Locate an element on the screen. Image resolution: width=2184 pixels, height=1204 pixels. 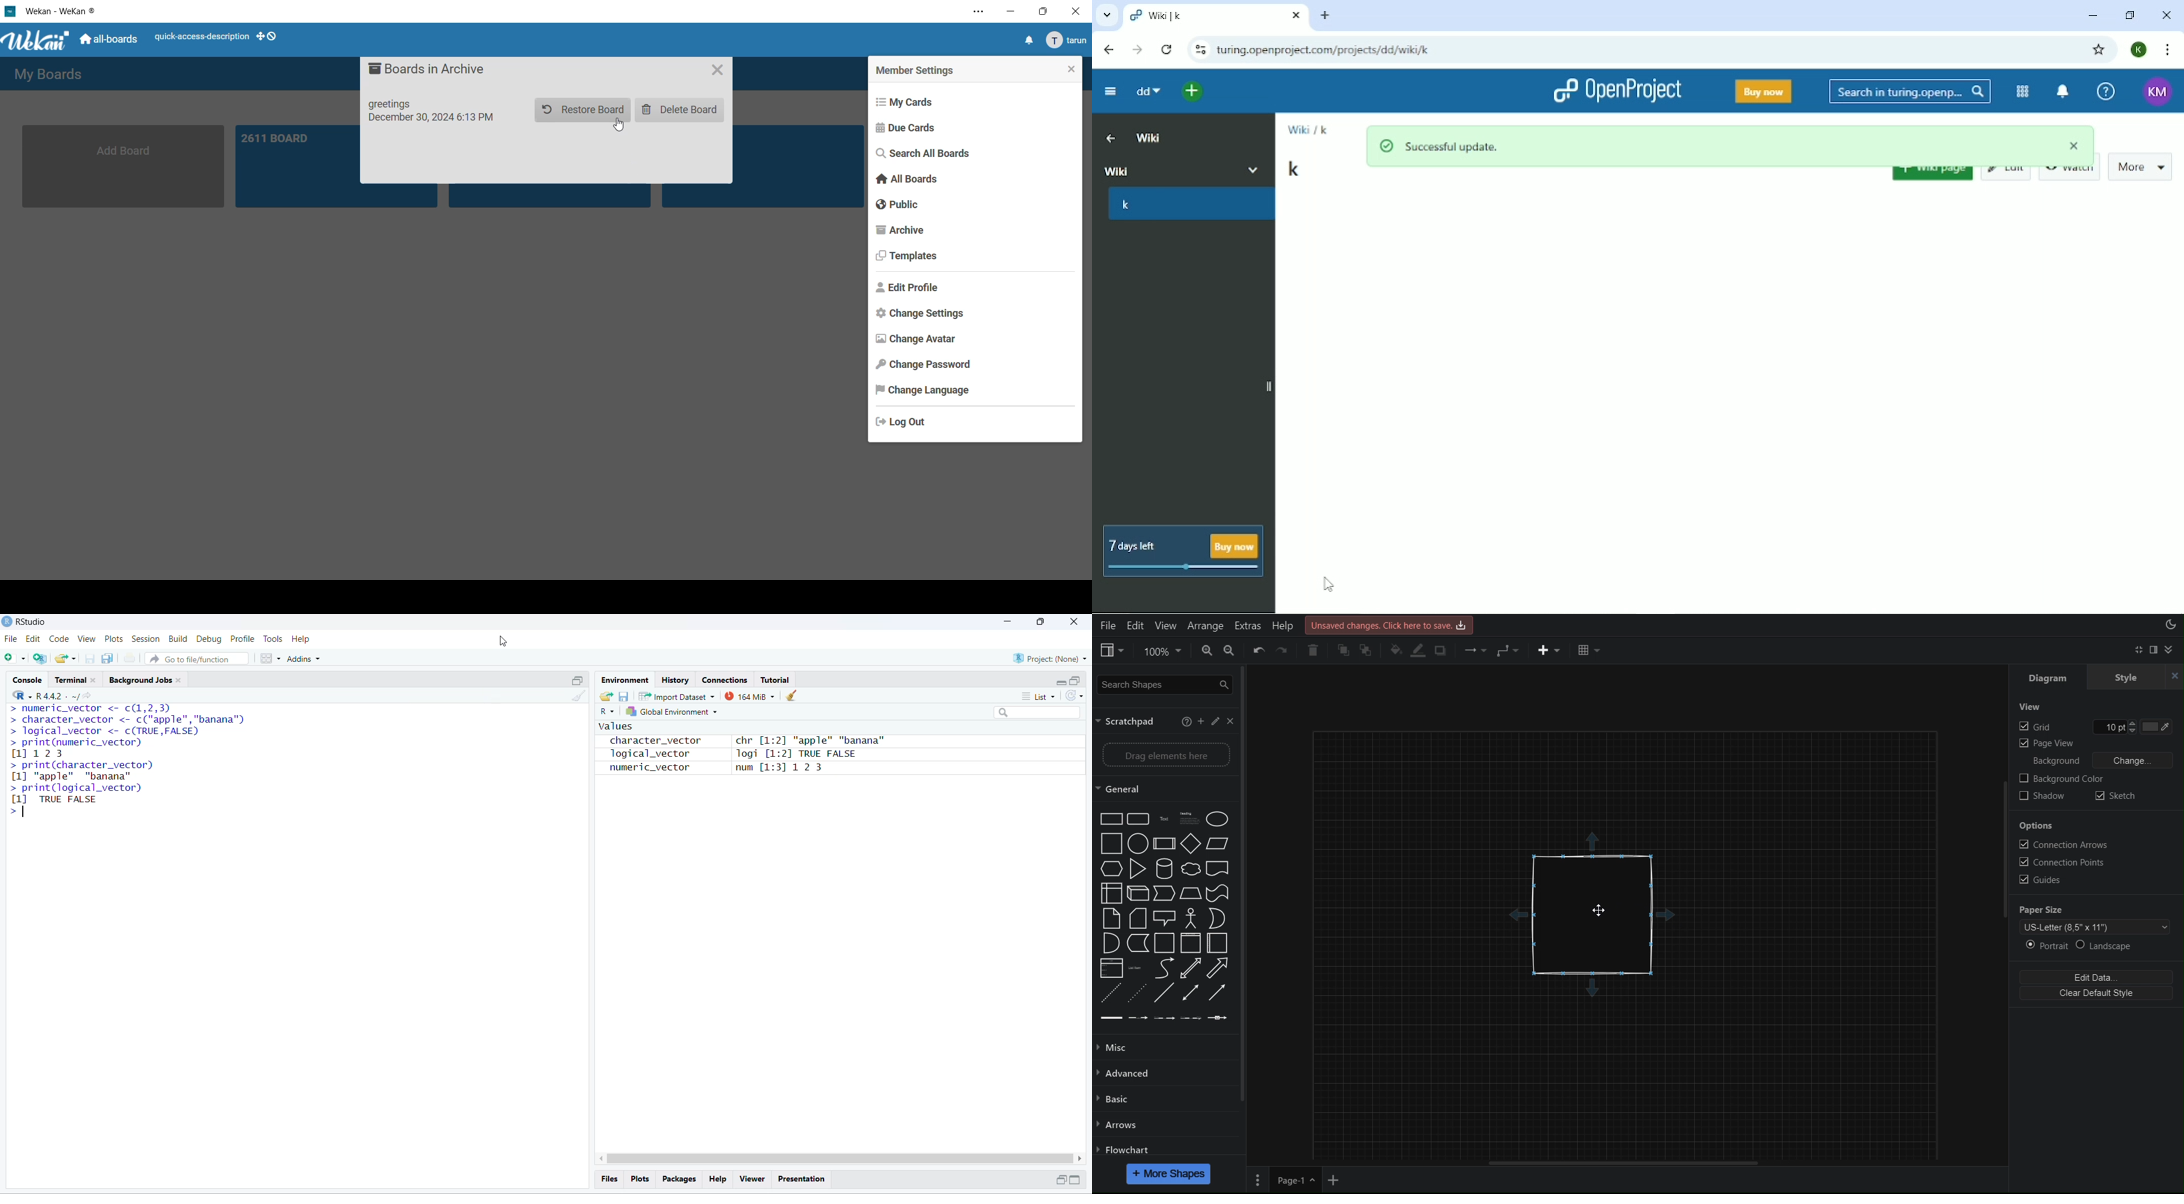
search all boards is located at coordinates (928, 155).